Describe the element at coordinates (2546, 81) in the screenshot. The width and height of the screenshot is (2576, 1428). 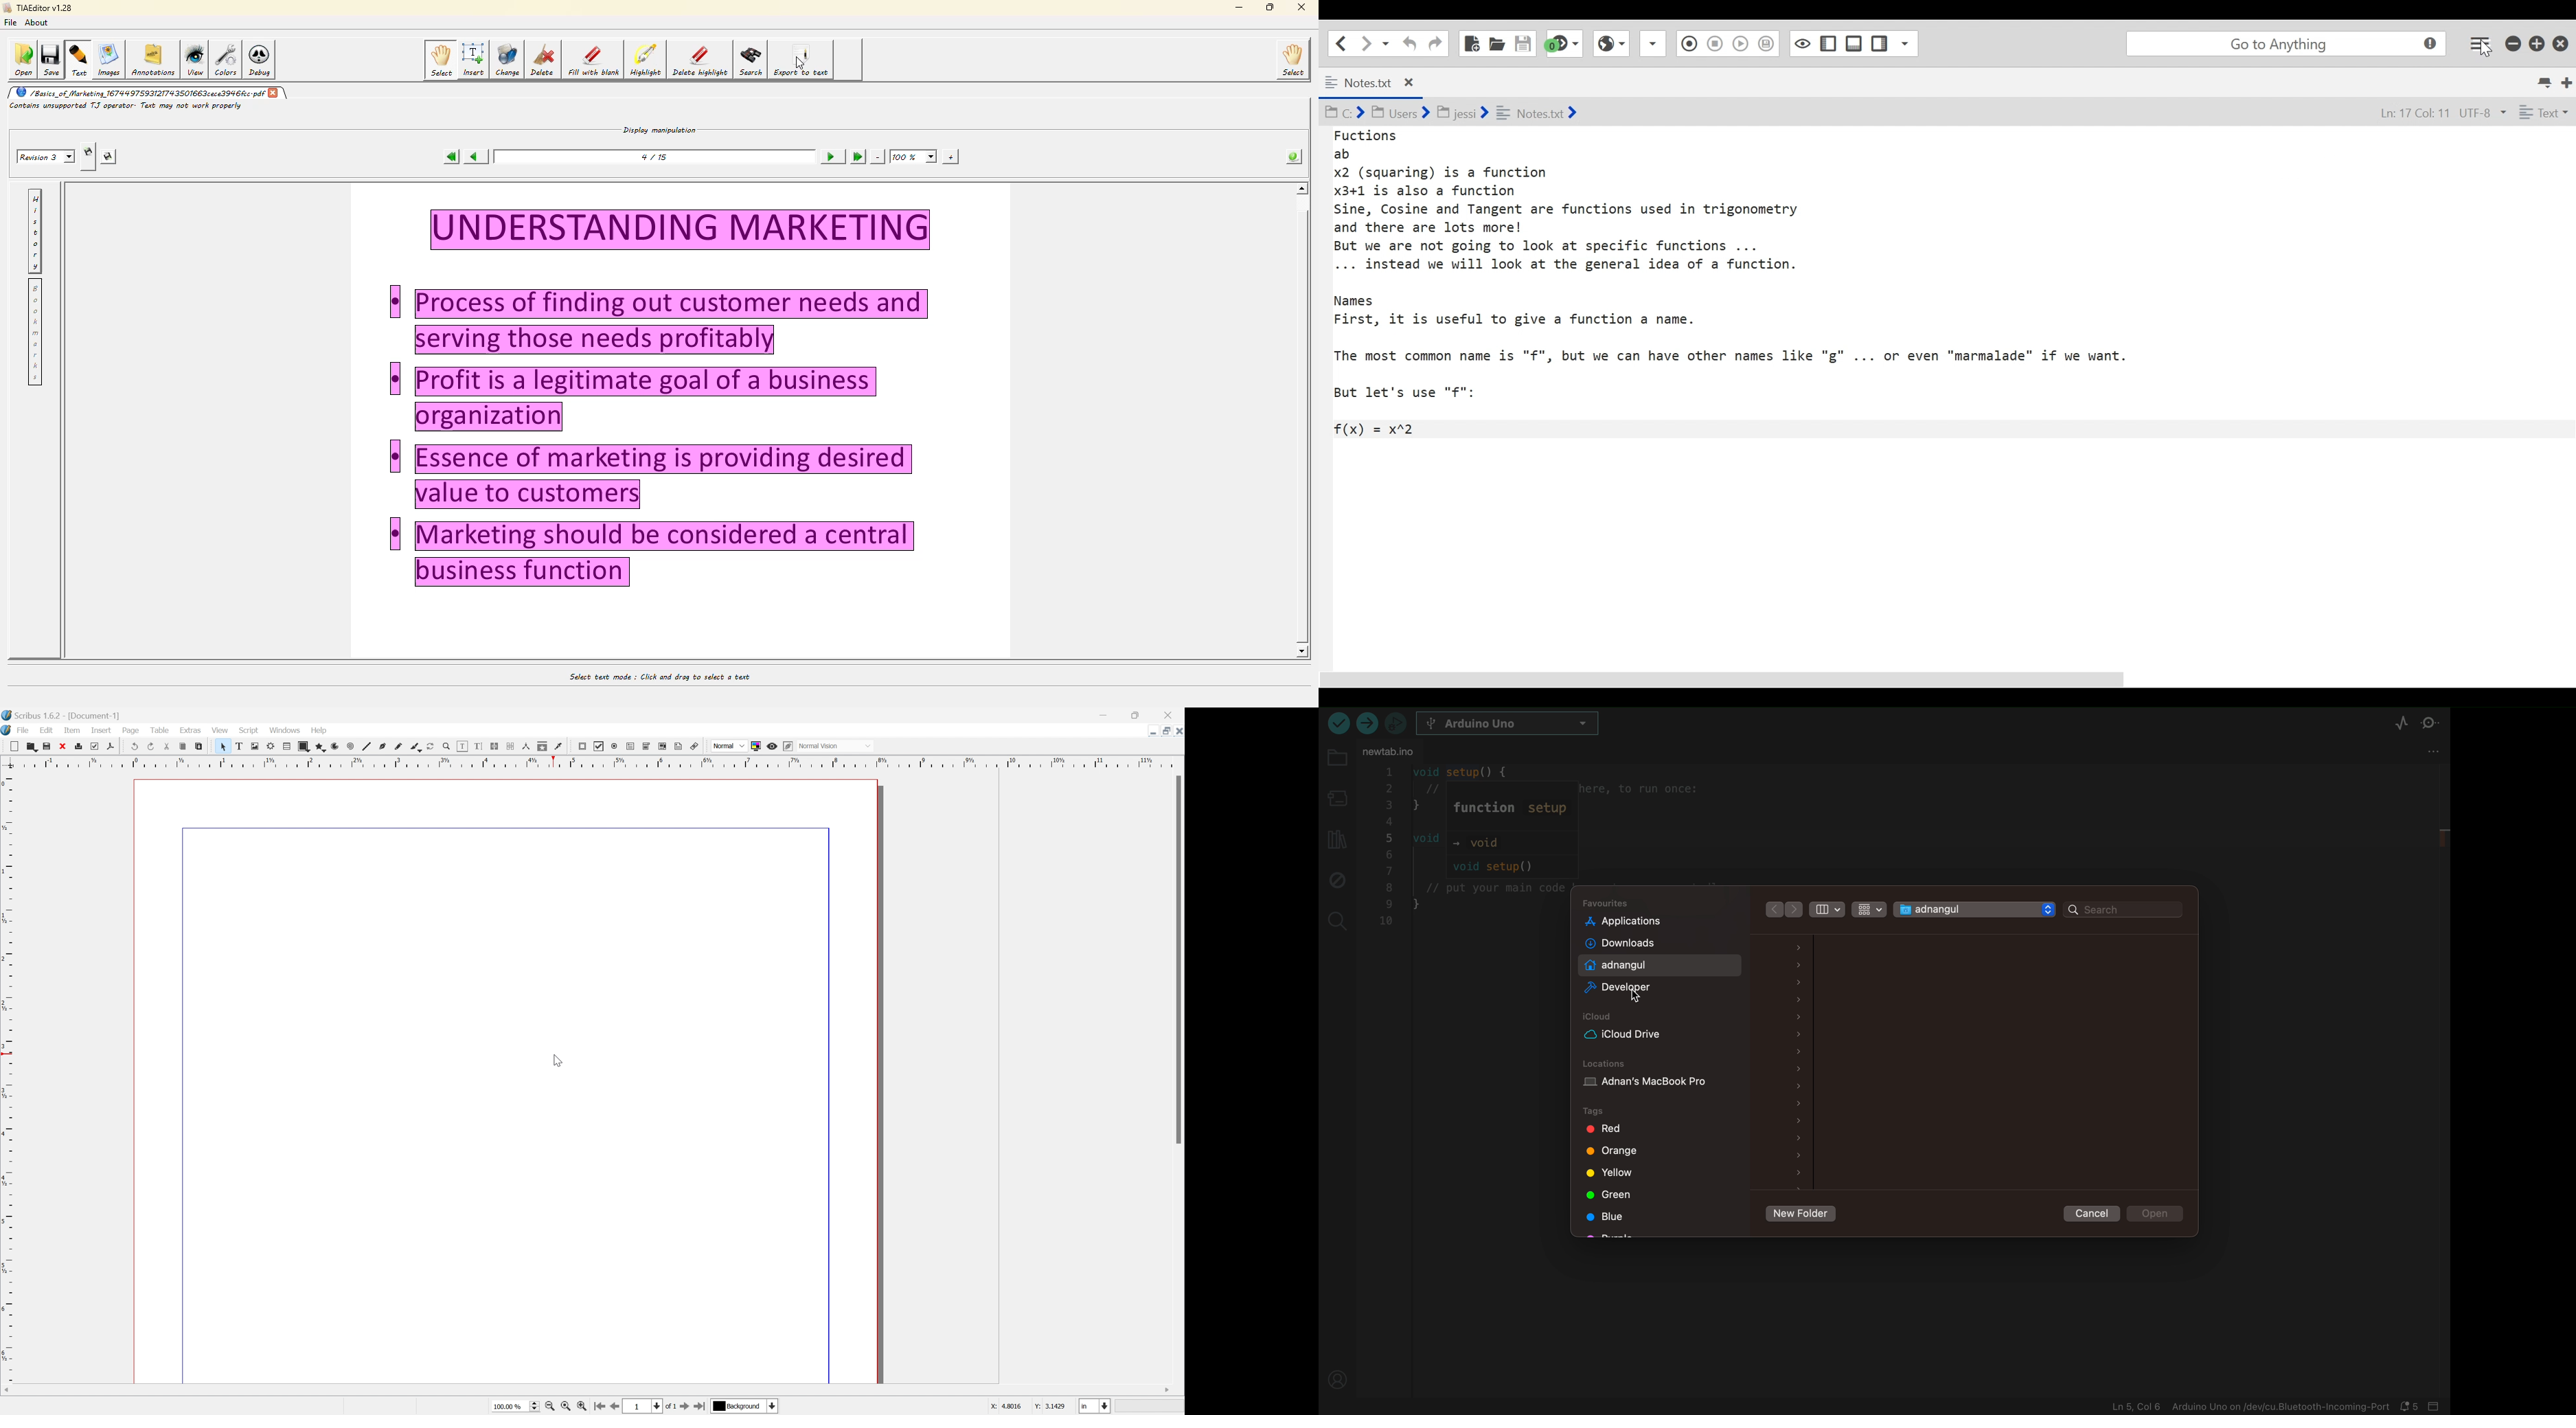
I see `List All Tabs` at that location.